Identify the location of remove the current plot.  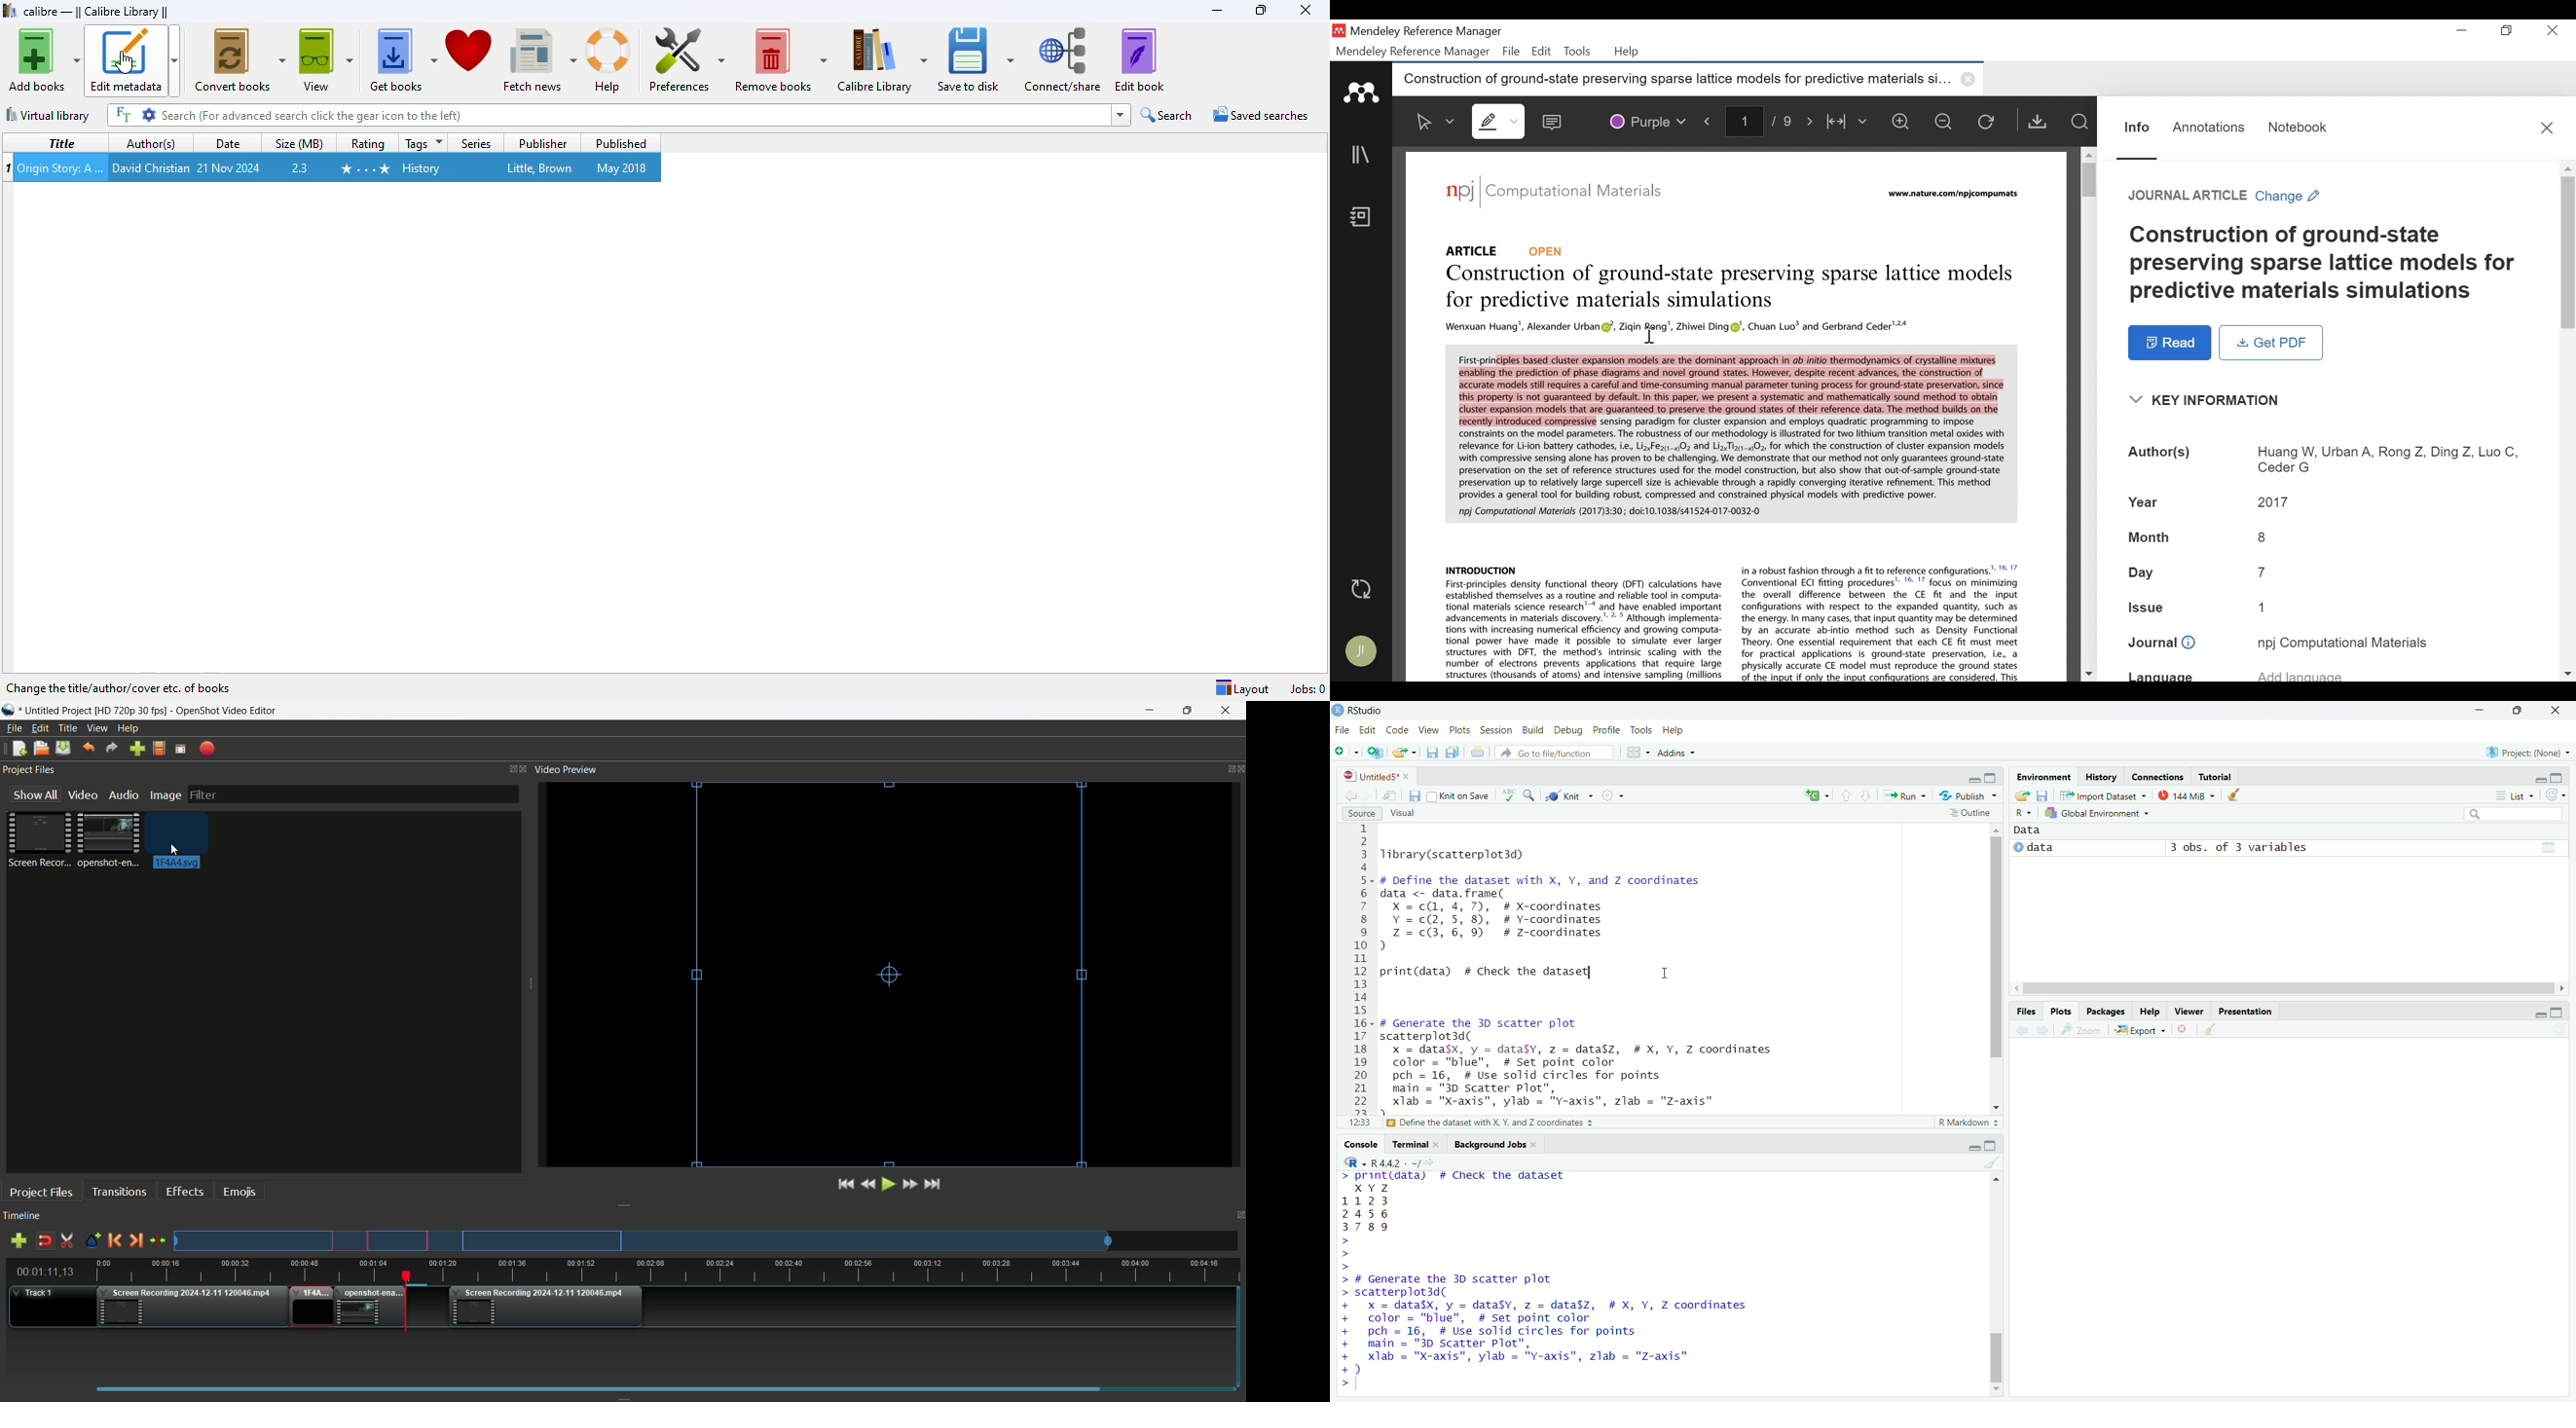
(2181, 1029).